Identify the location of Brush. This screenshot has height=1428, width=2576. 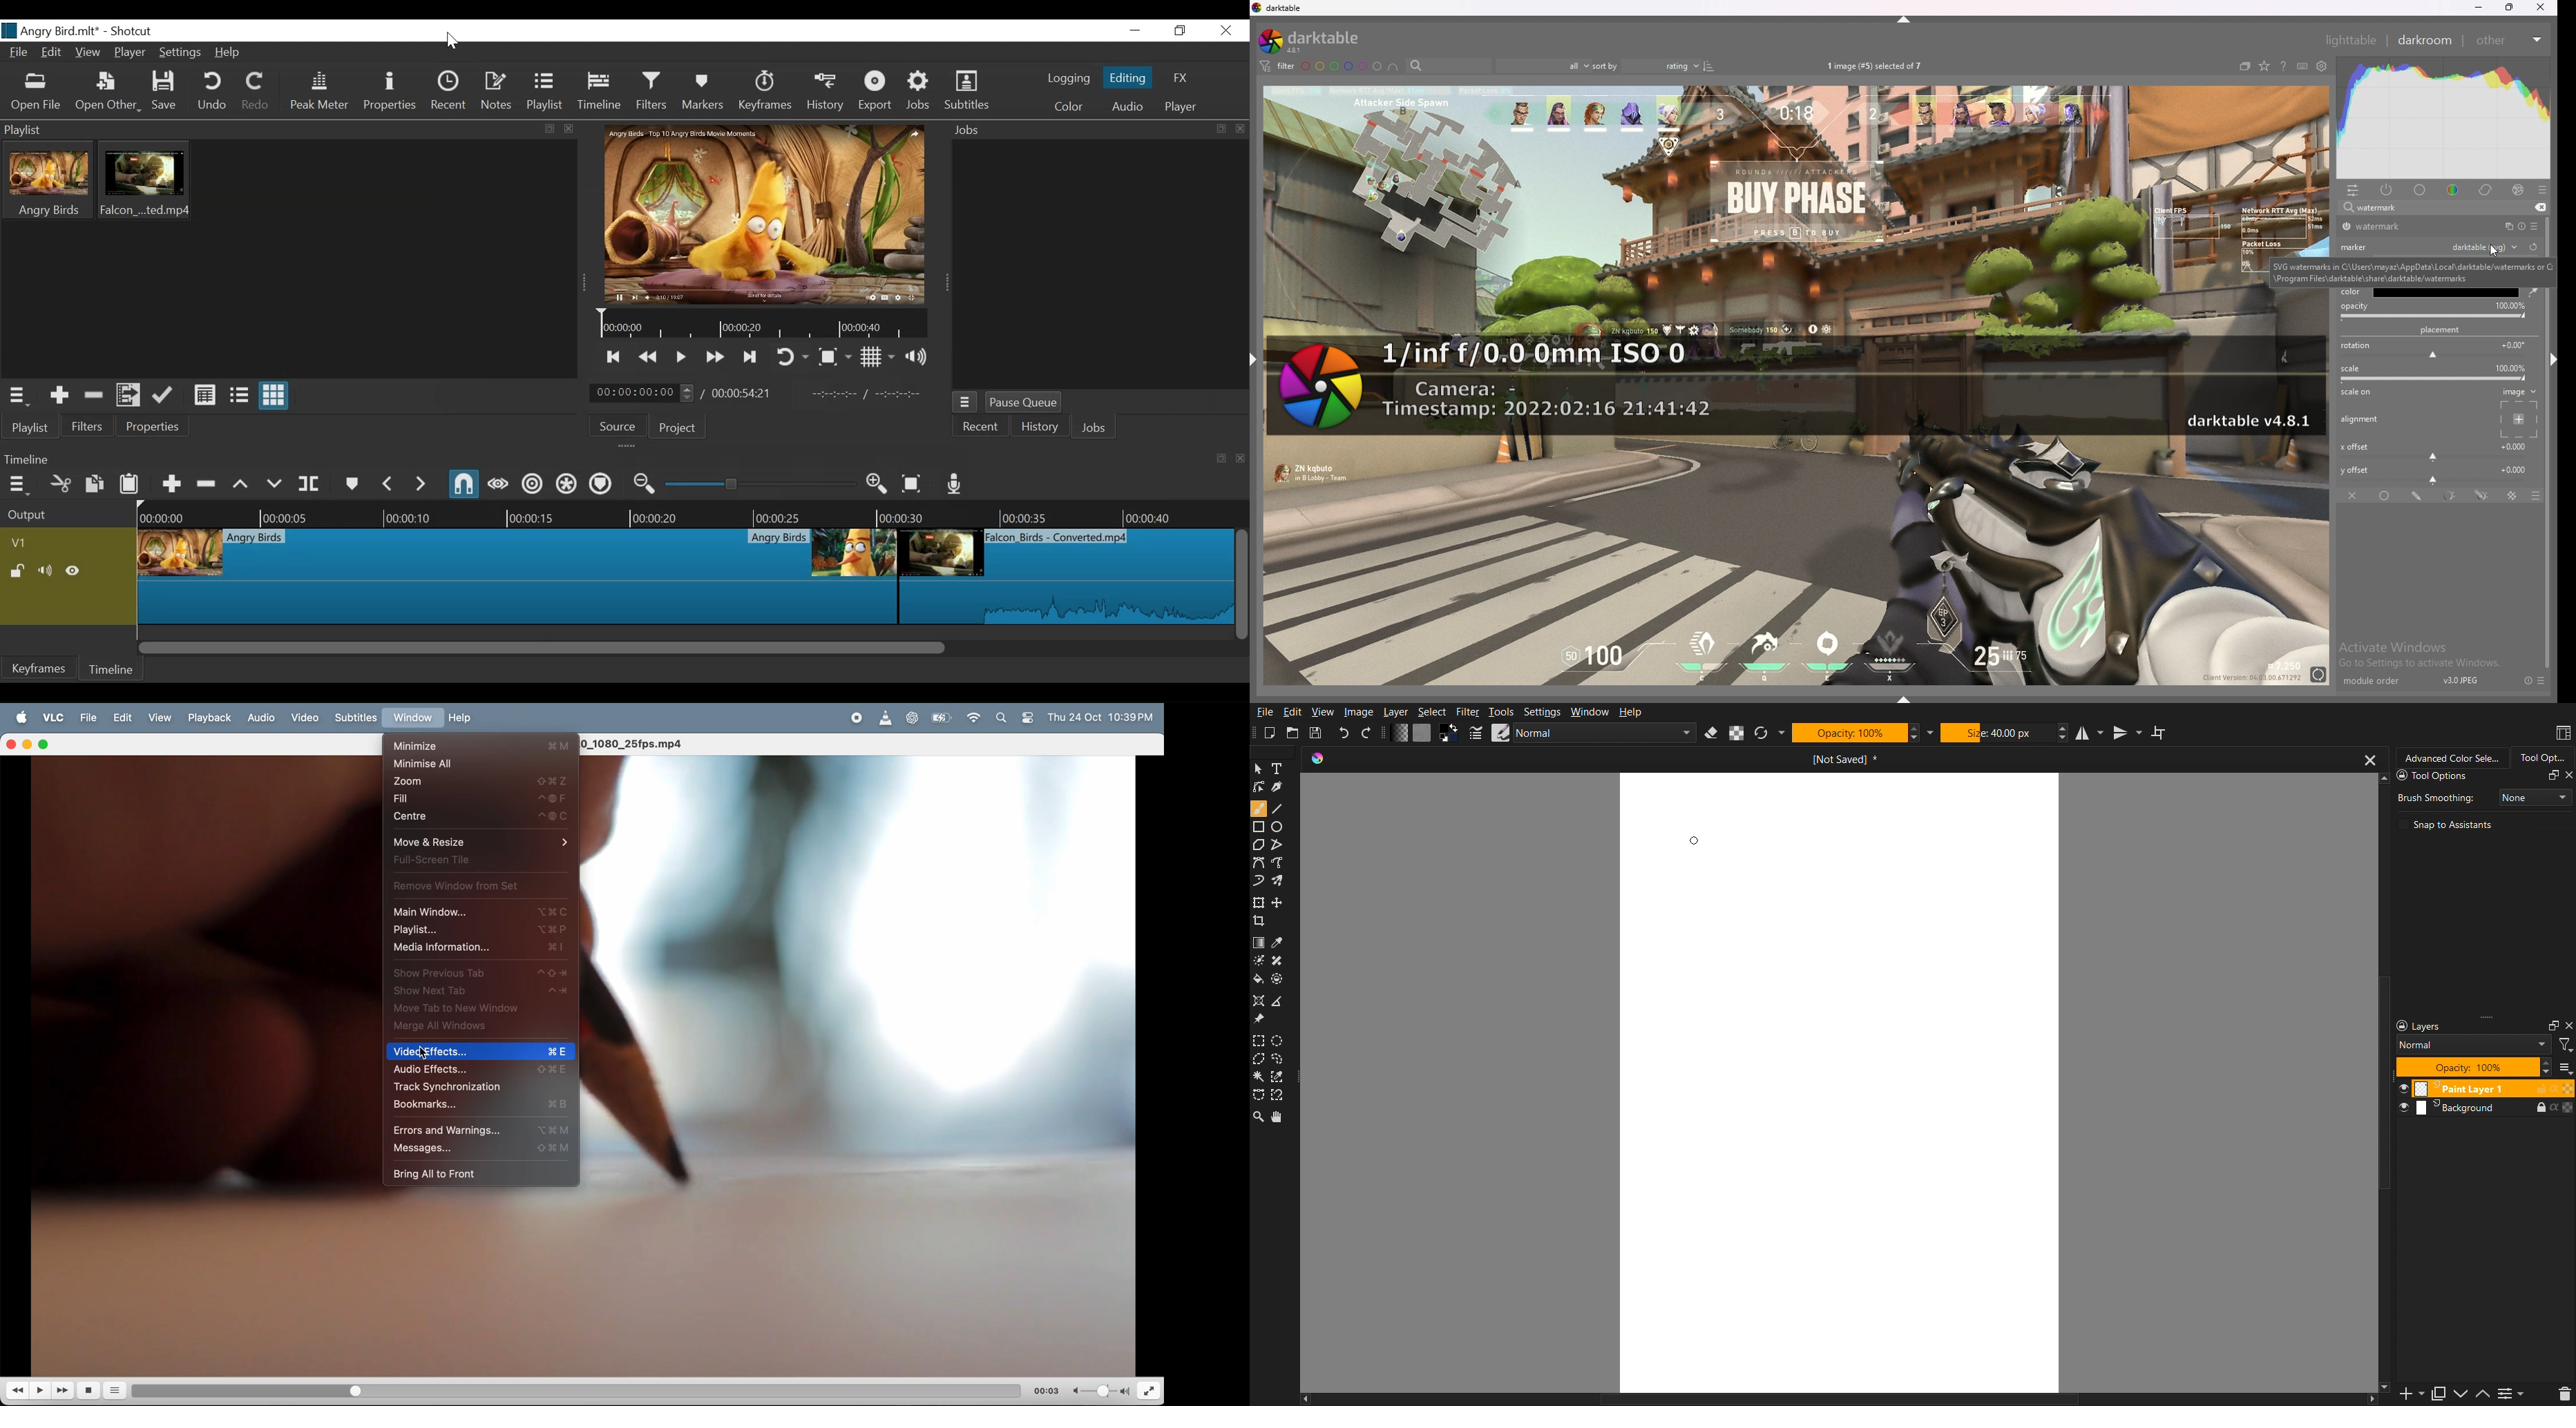
(1259, 808).